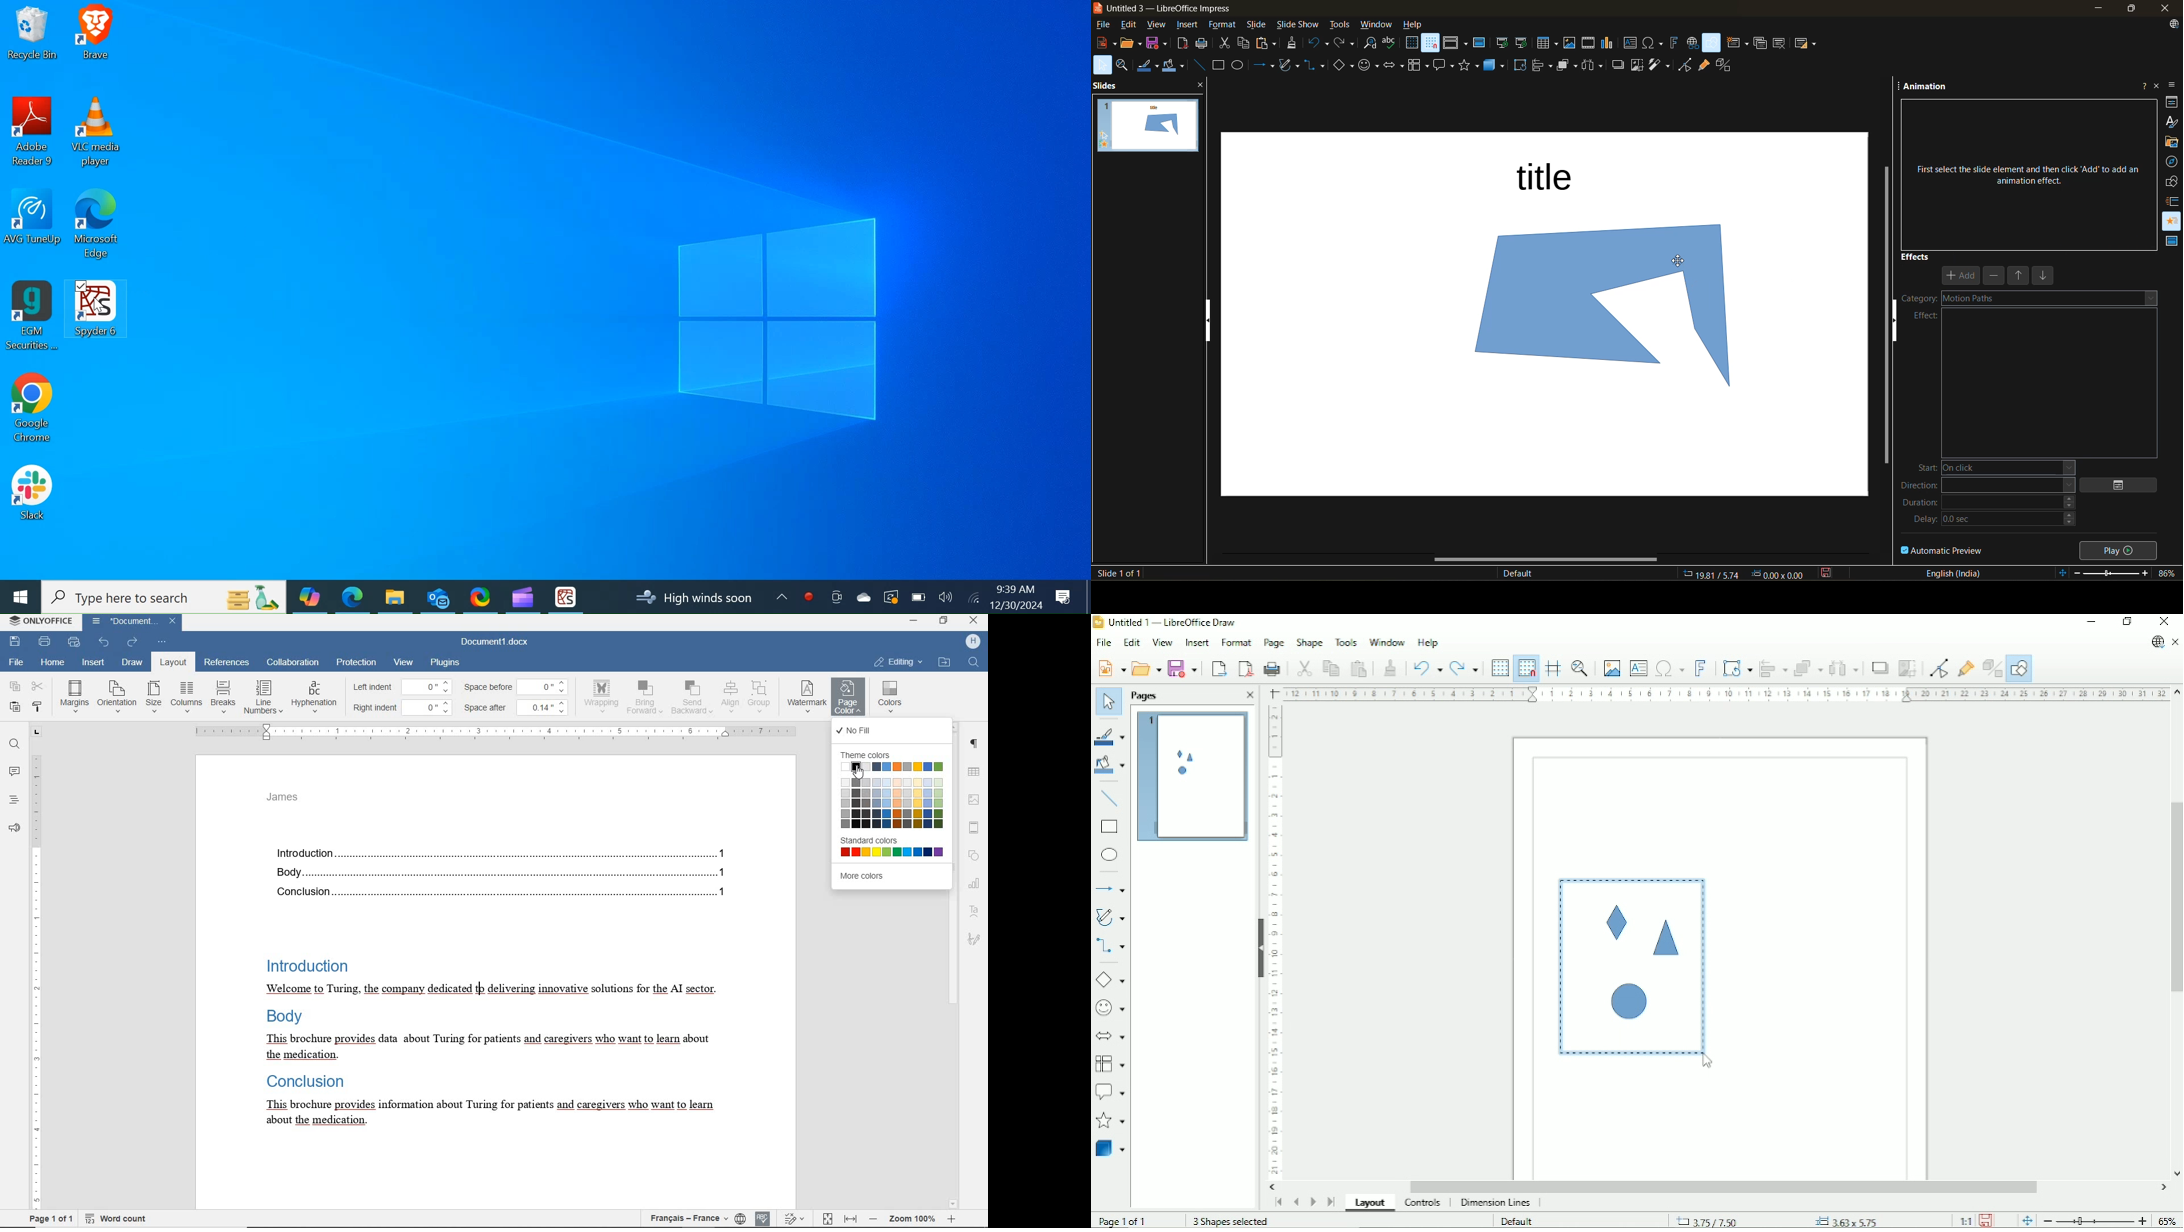  I want to click on group, so click(762, 698).